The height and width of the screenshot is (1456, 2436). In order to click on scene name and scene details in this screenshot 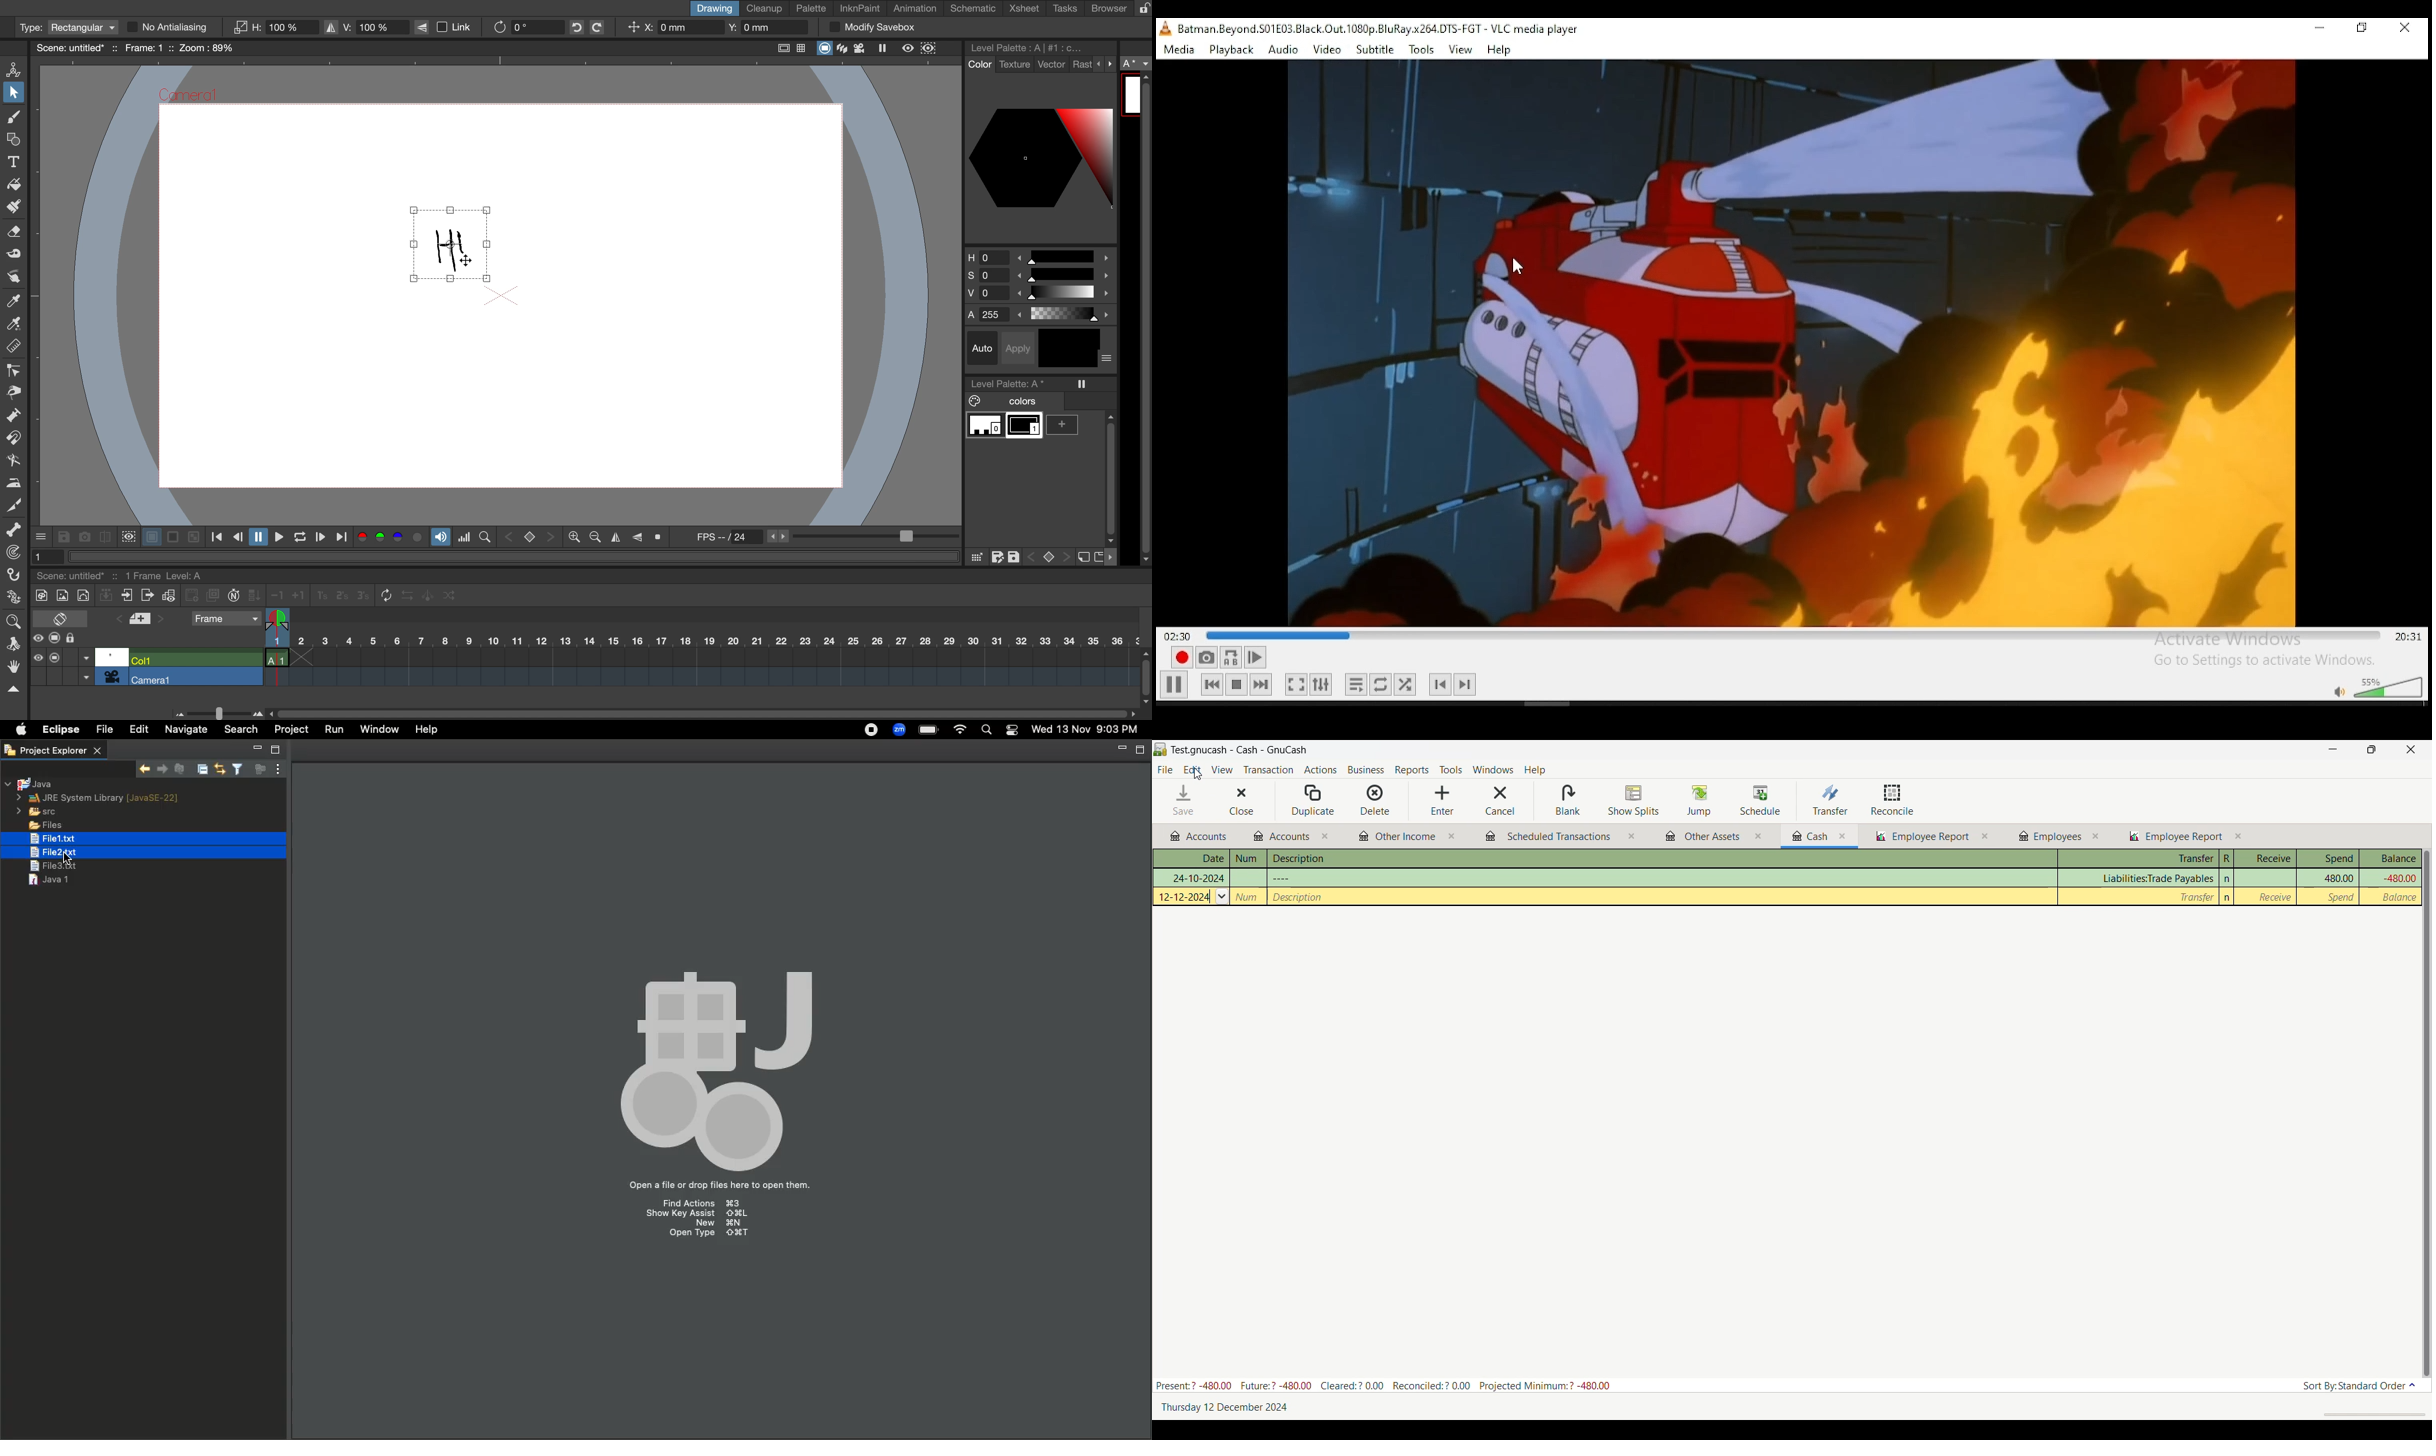, I will do `click(135, 48)`.